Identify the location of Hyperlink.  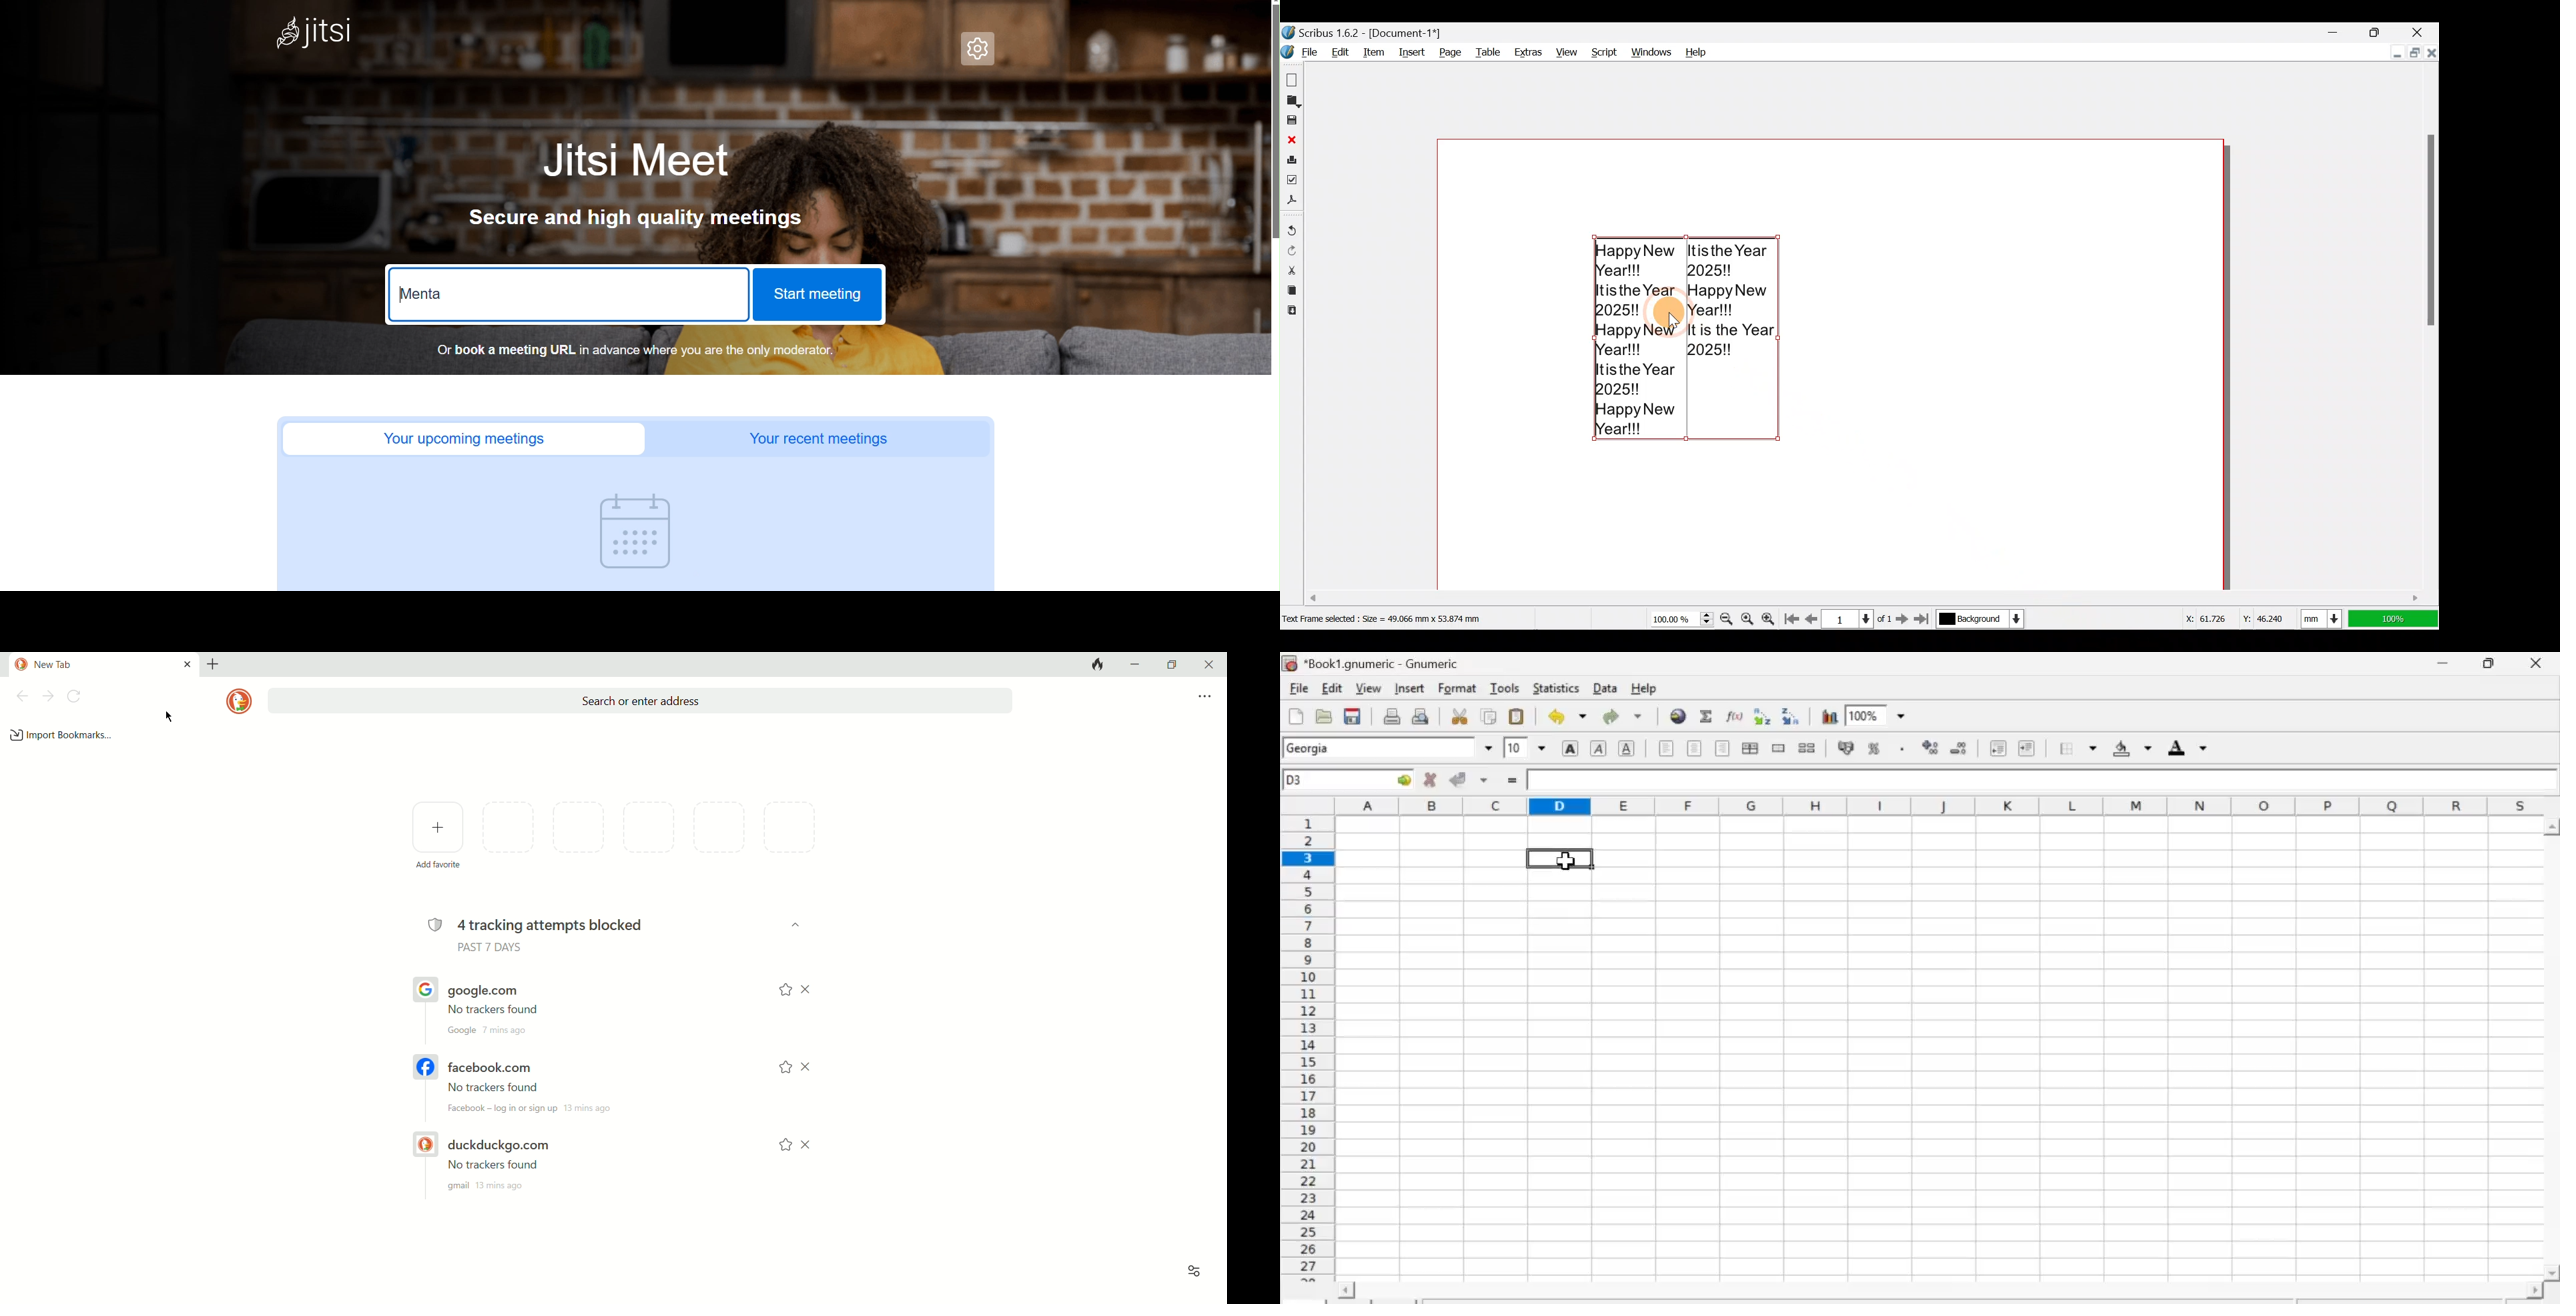
(1678, 717).